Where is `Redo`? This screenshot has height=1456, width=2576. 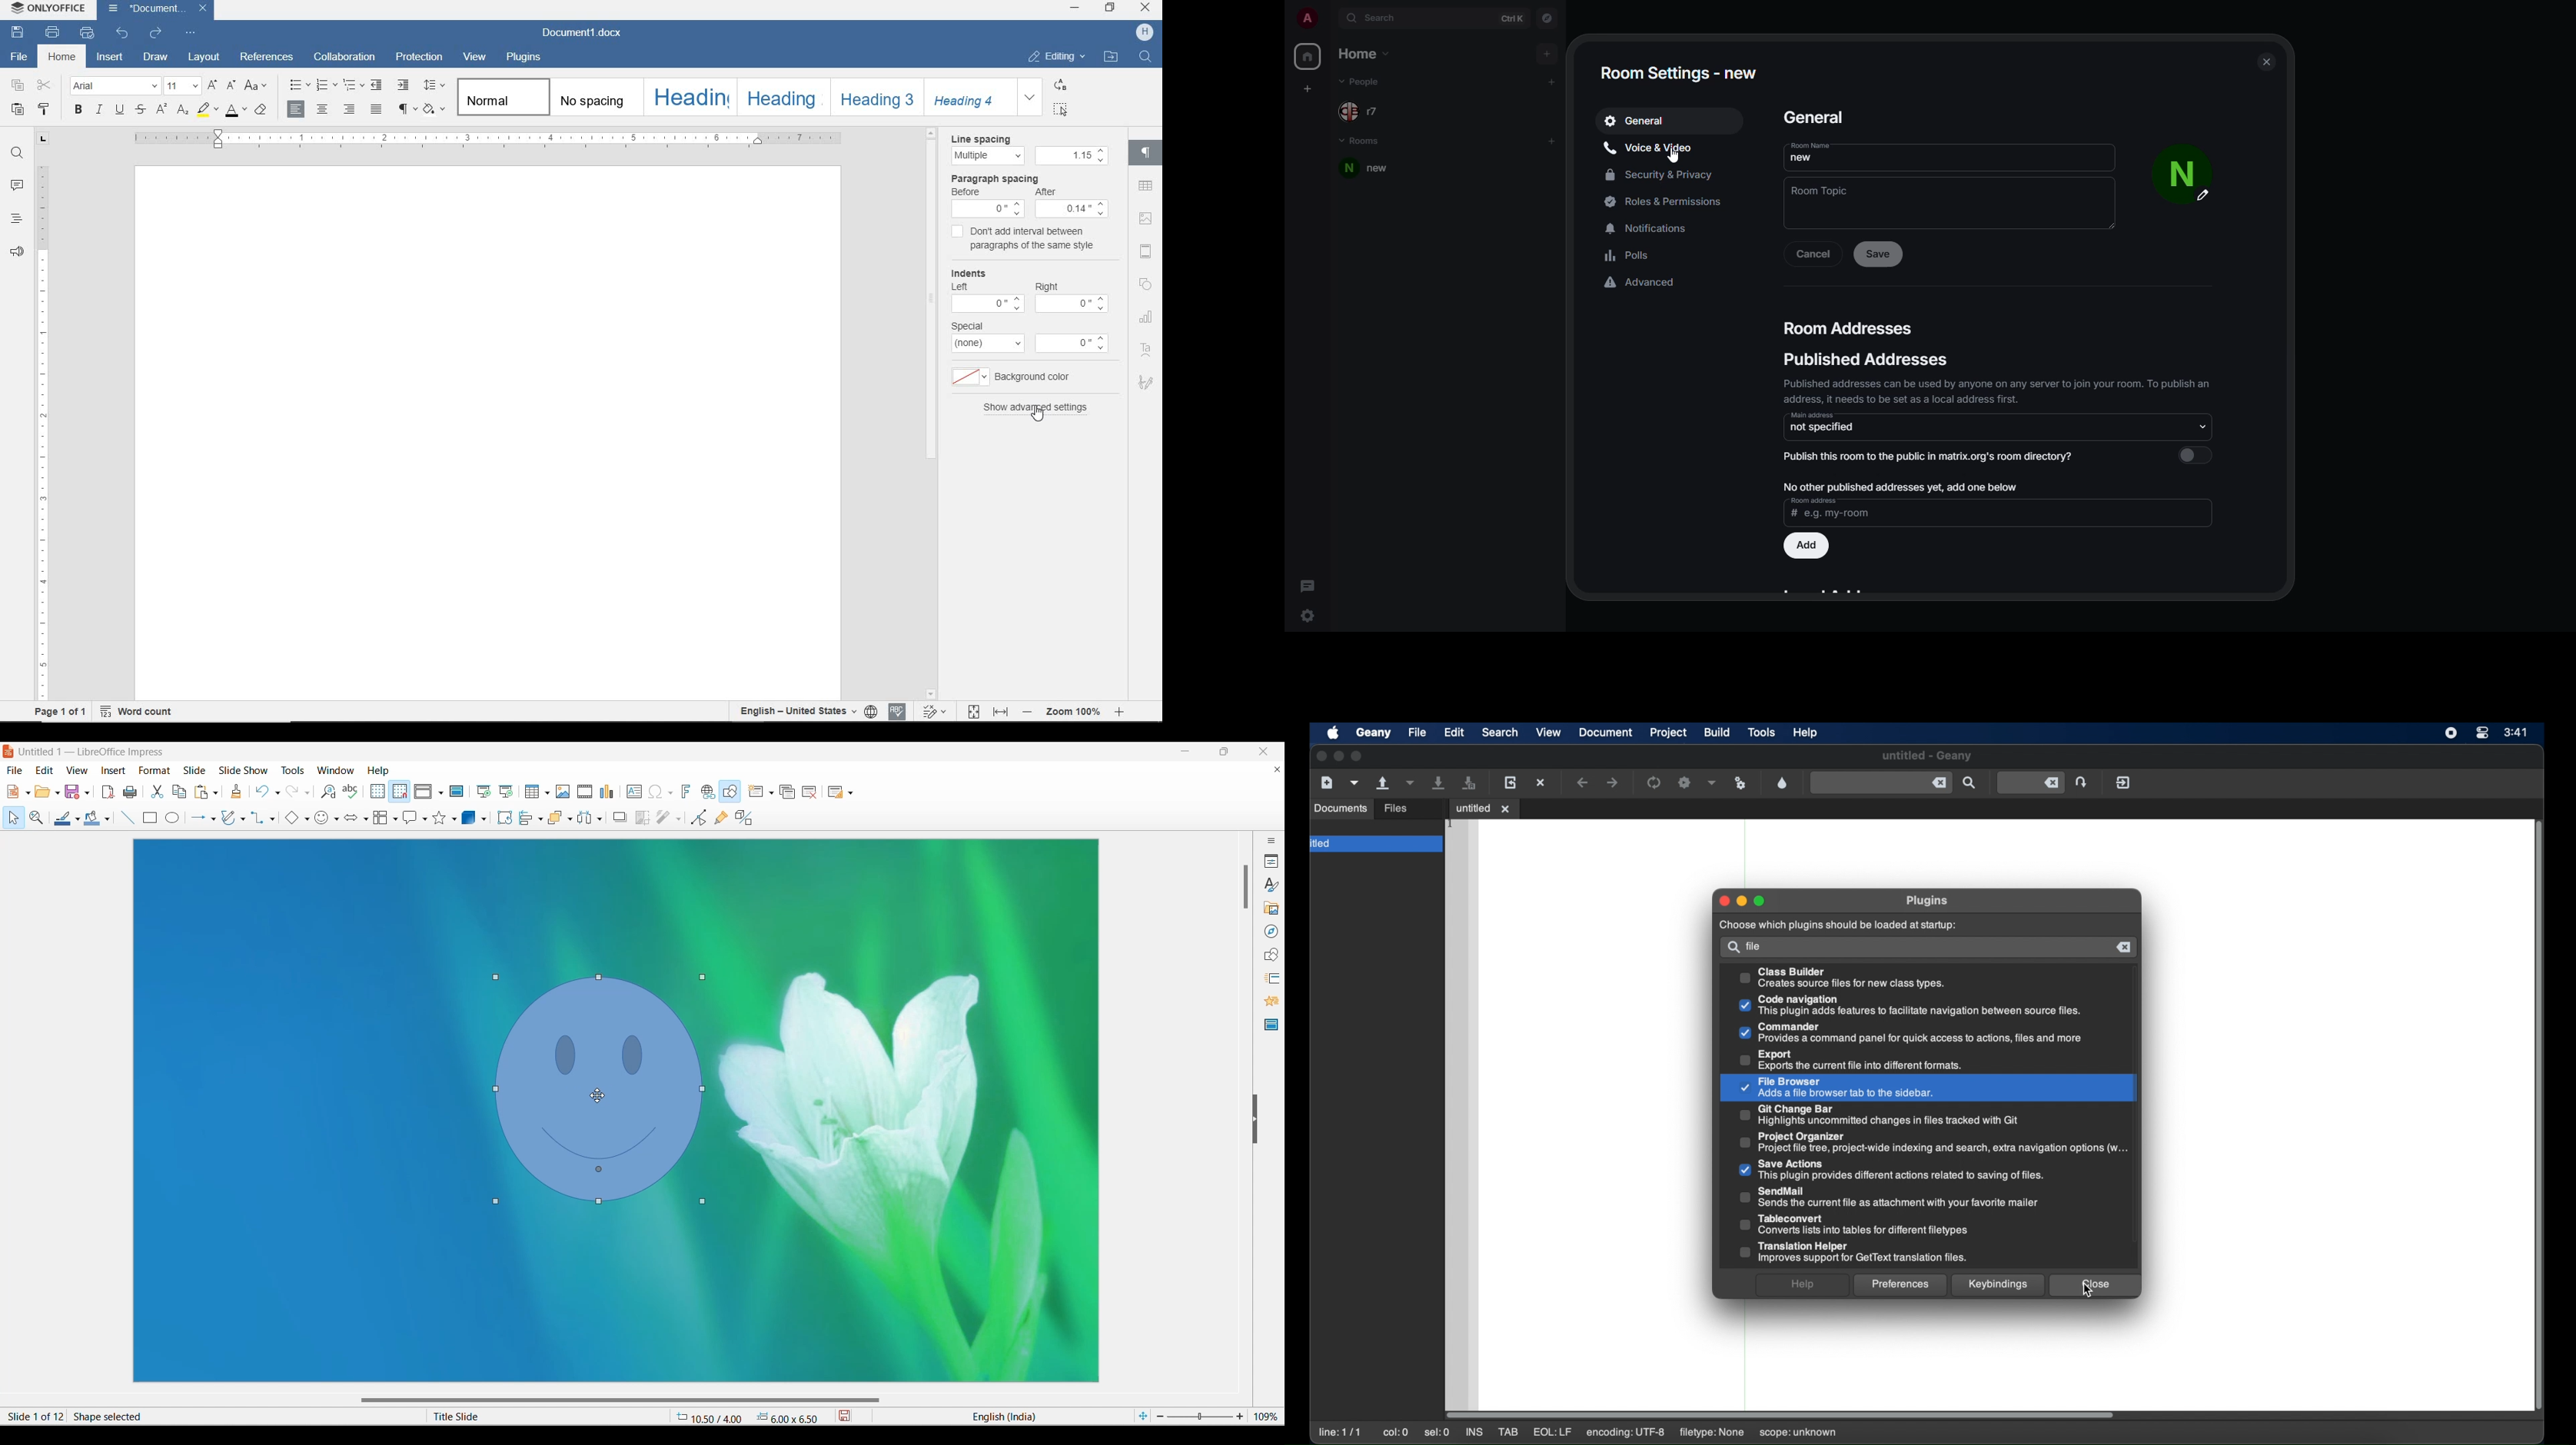 Redo is located at coordinates (293, 791).